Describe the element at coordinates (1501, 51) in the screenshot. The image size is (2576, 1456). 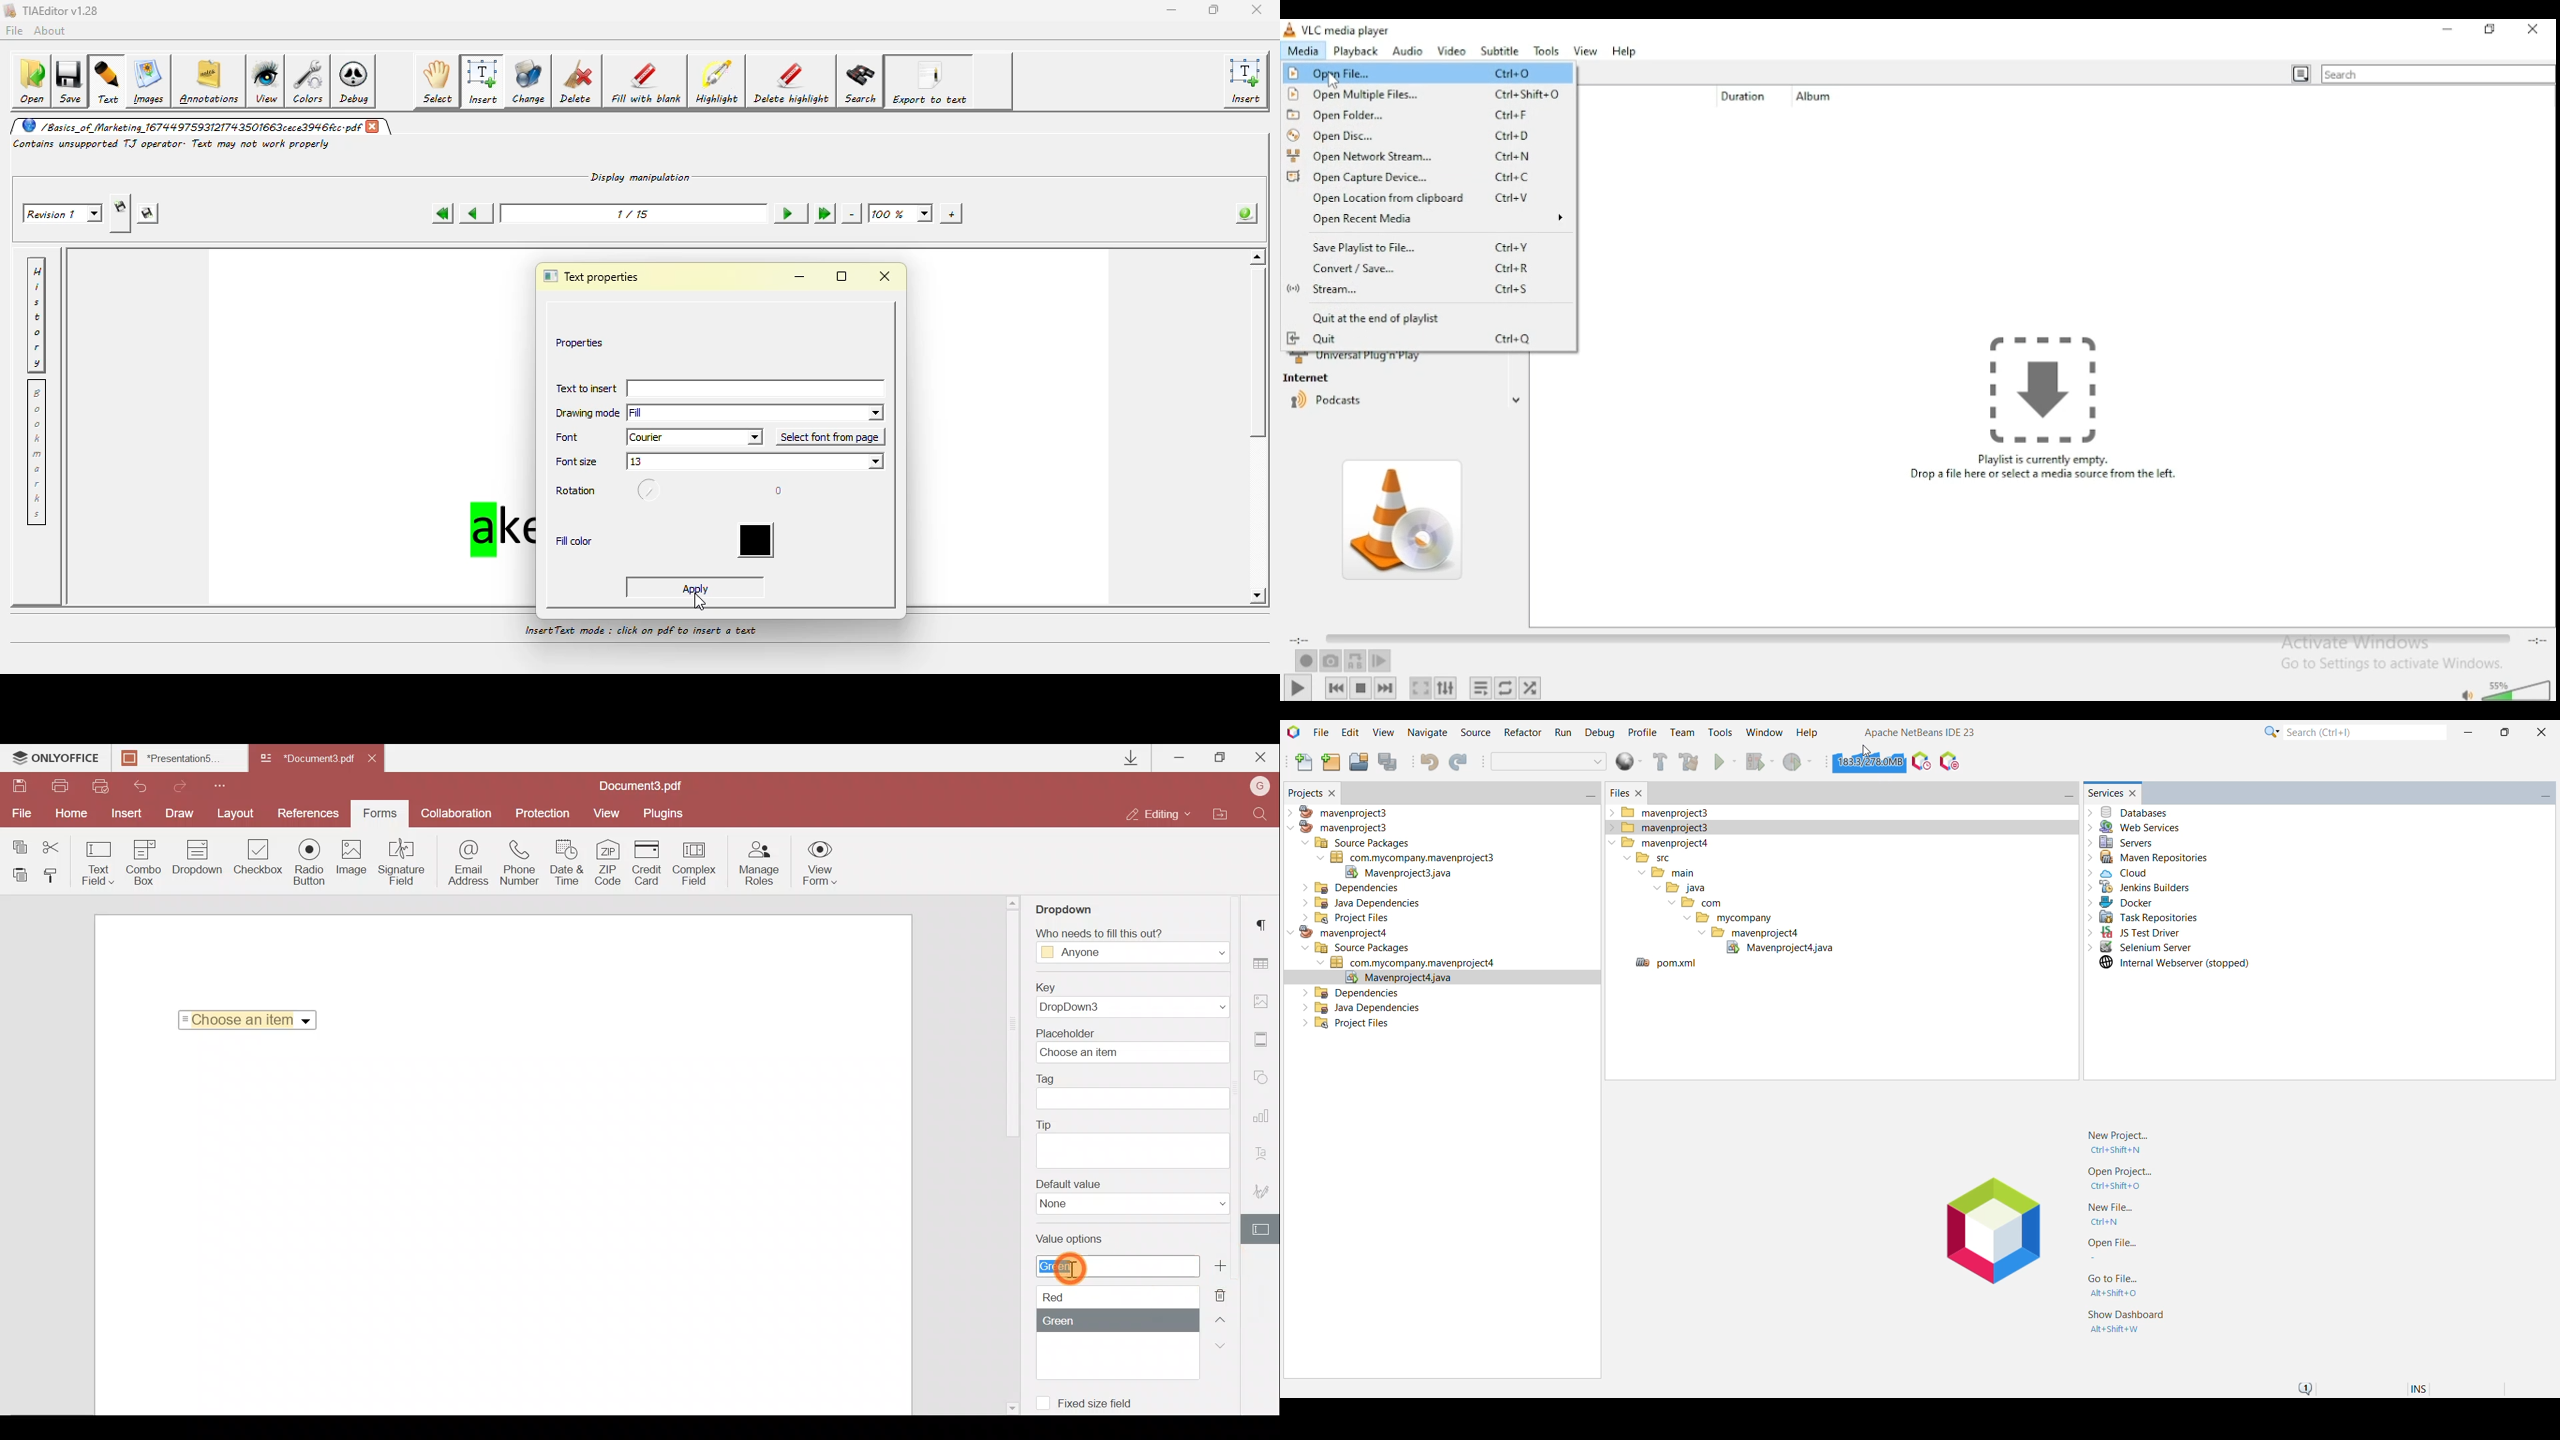
I see `subtitle` at that location.